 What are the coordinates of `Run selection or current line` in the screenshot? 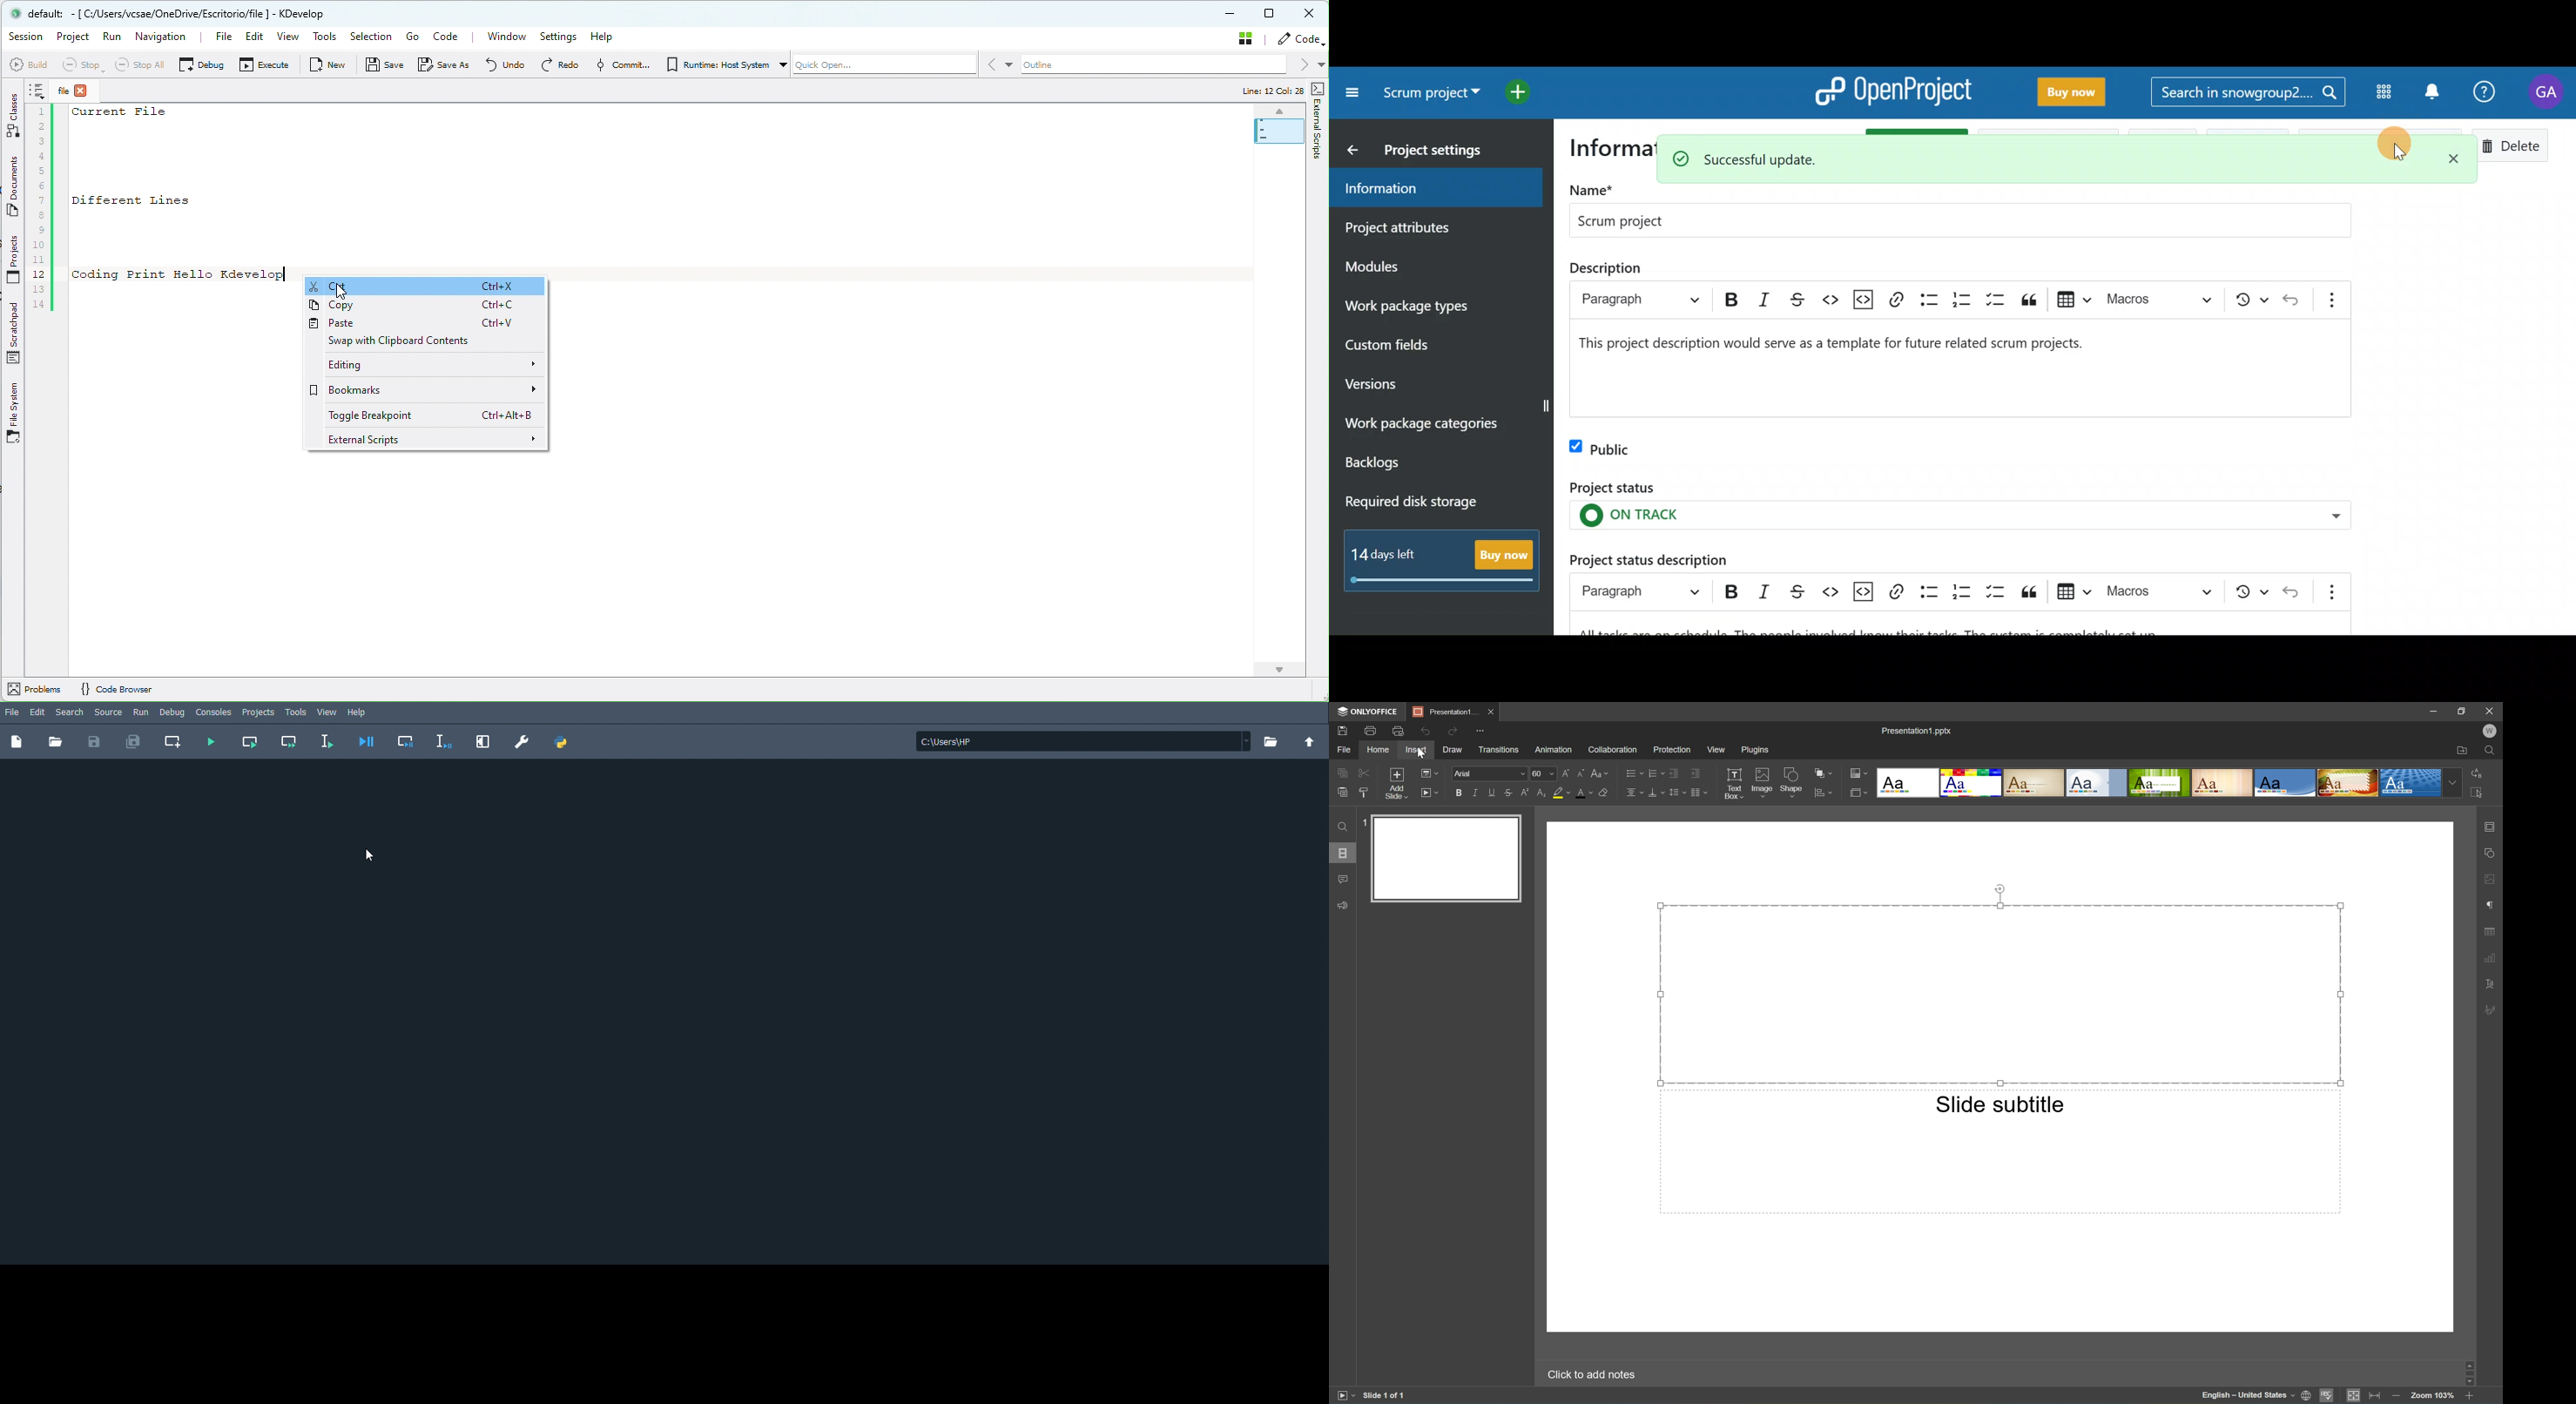 It's located at (327, 742).